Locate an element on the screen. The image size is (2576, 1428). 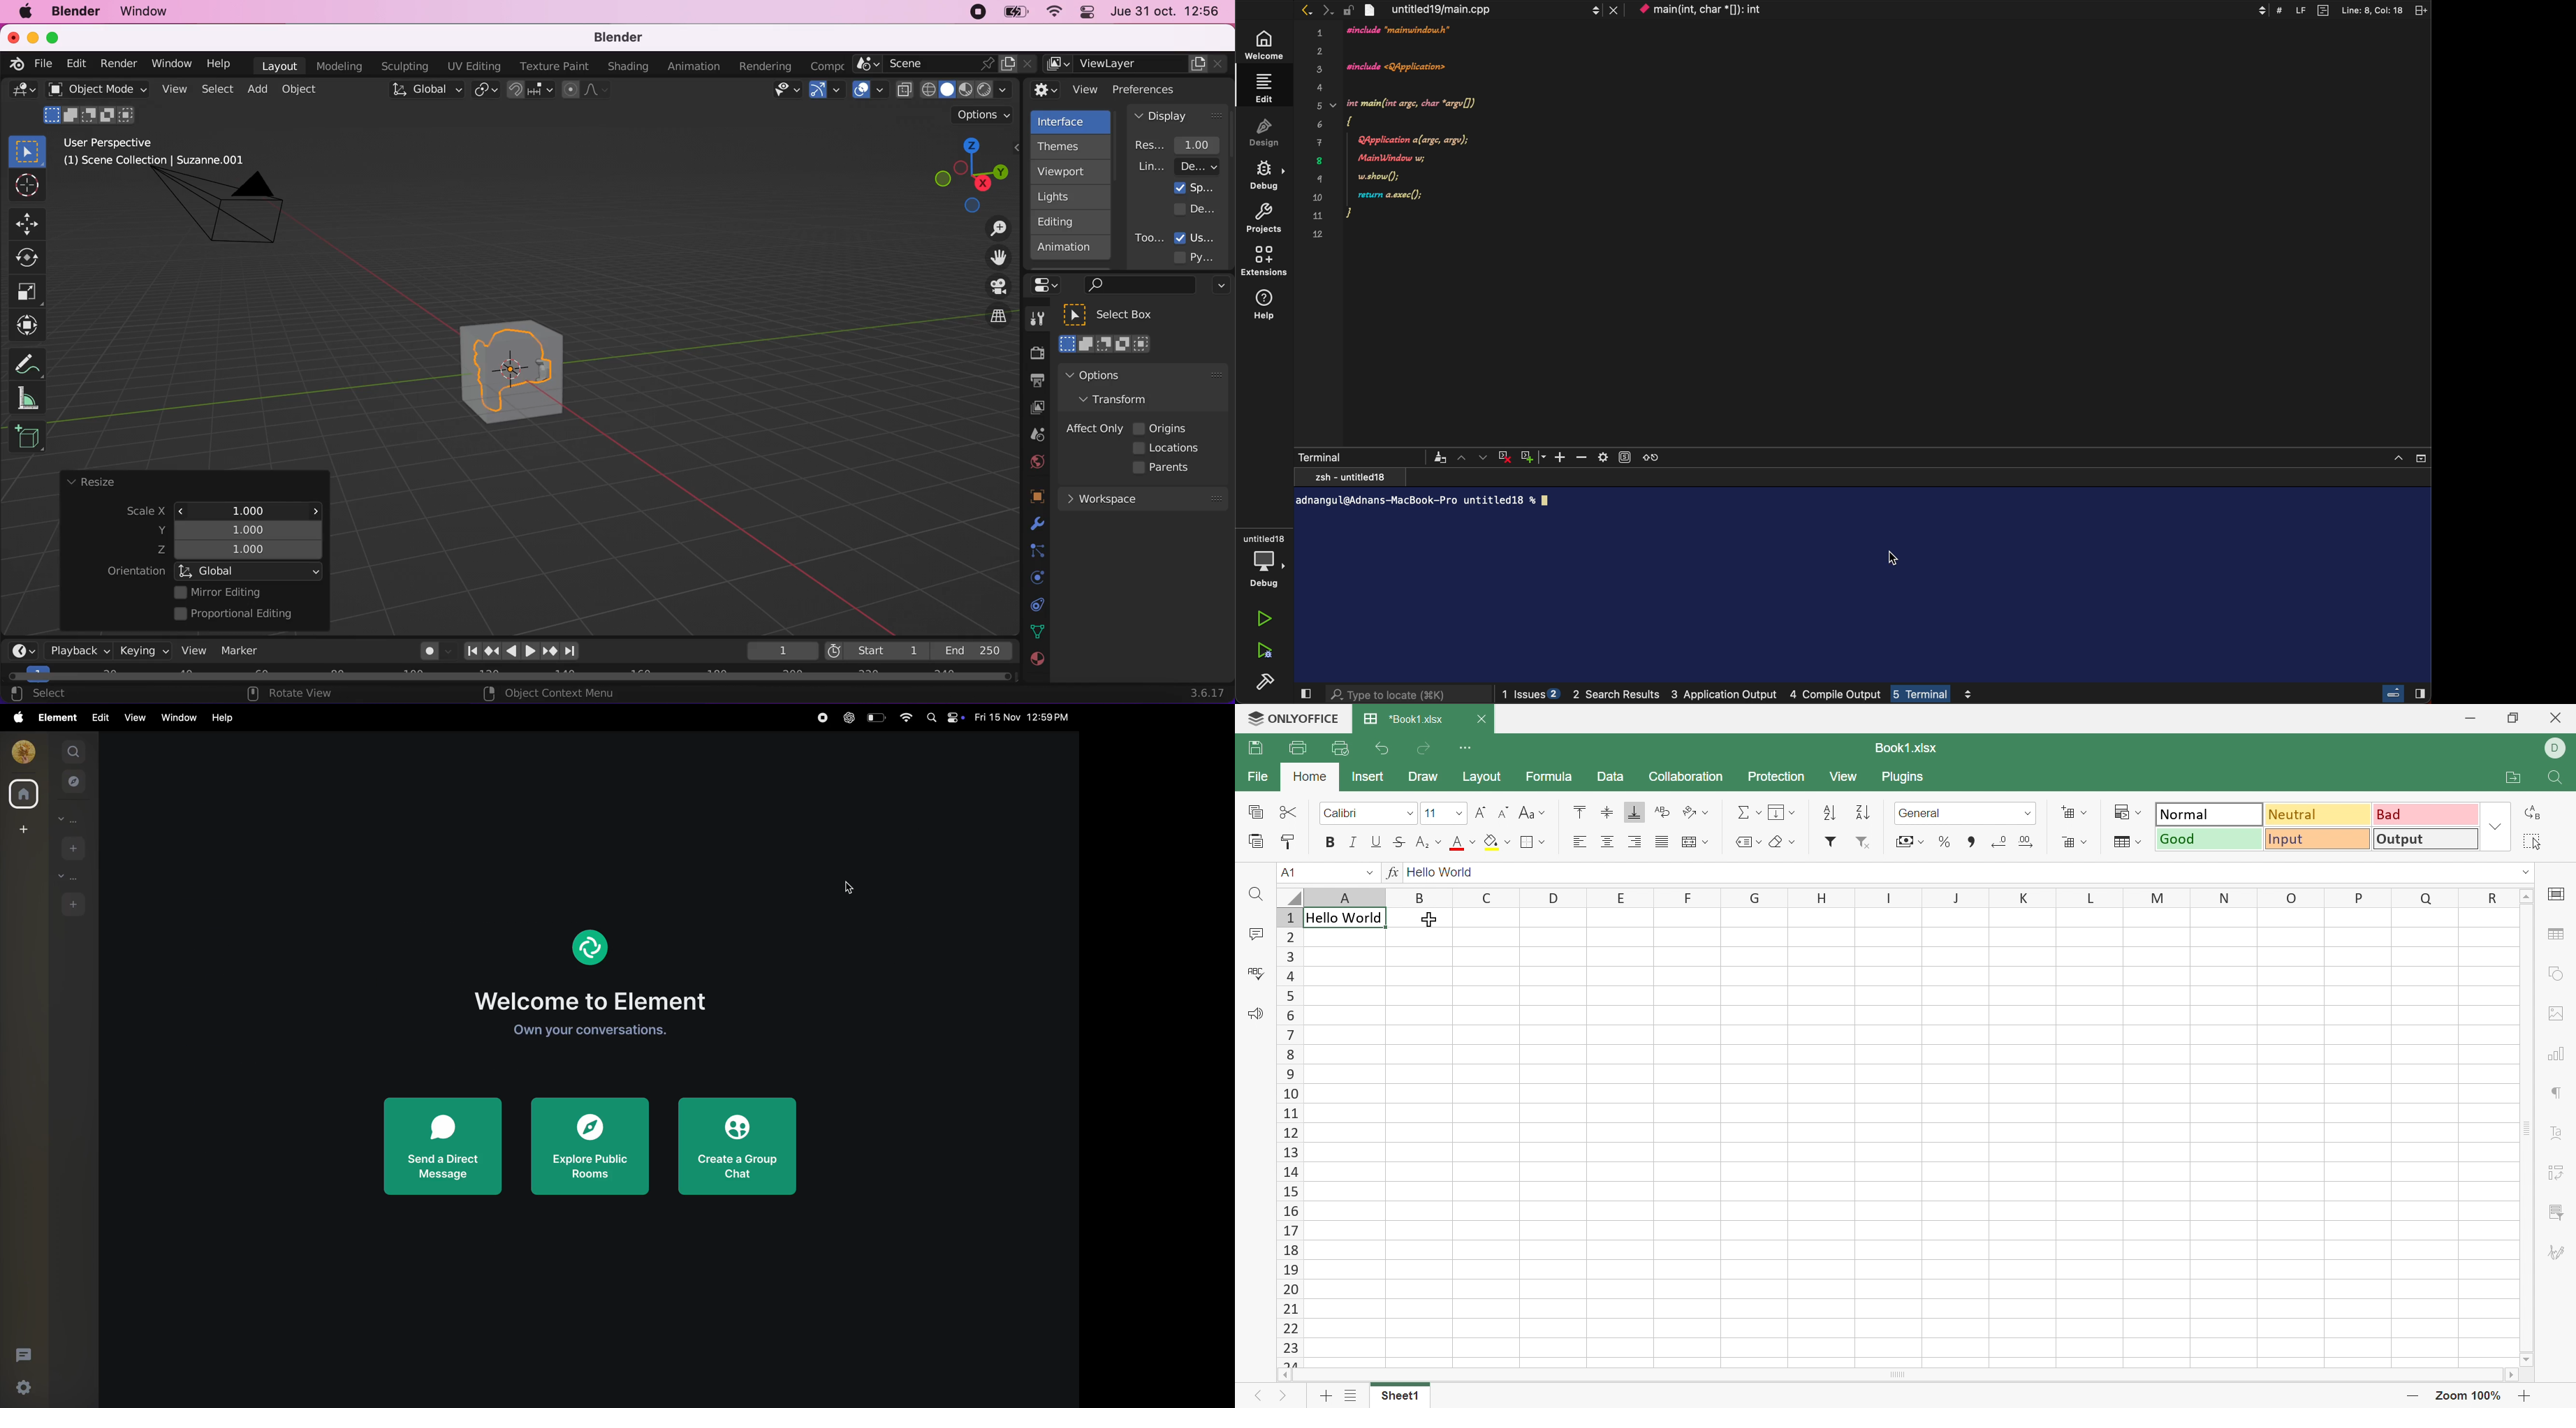
window is located at coordinates (177, 716).